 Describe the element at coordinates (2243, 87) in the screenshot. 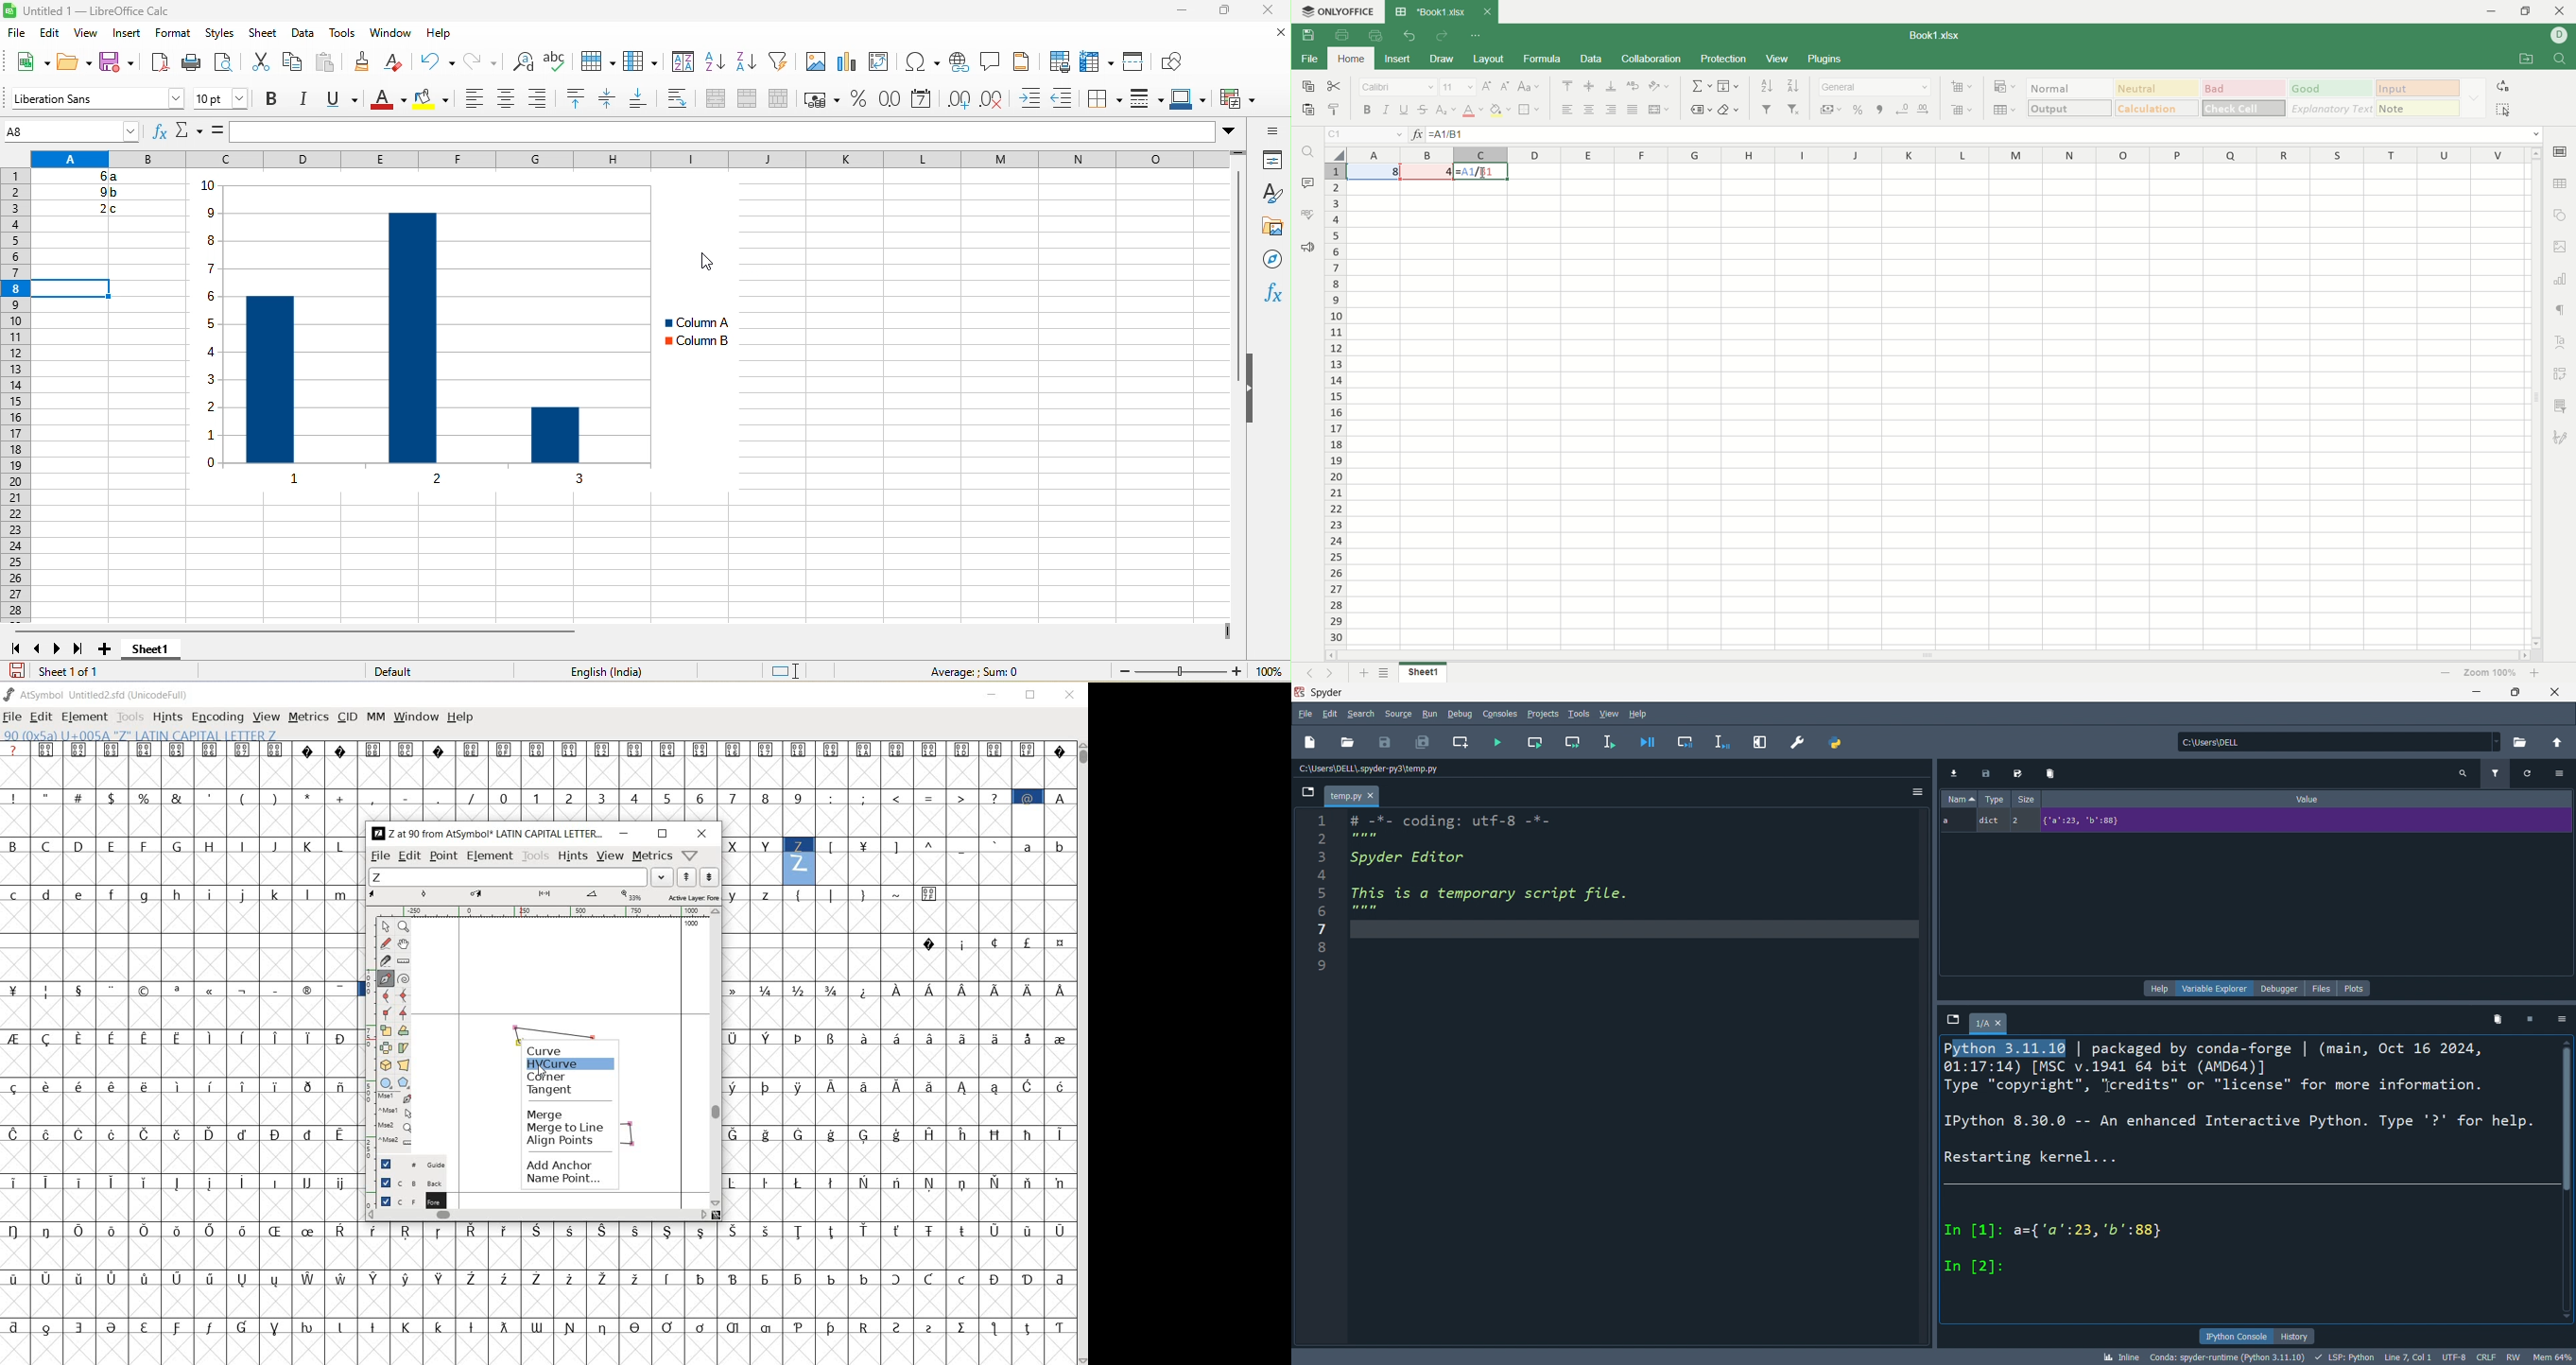

I see `bad` at that location.